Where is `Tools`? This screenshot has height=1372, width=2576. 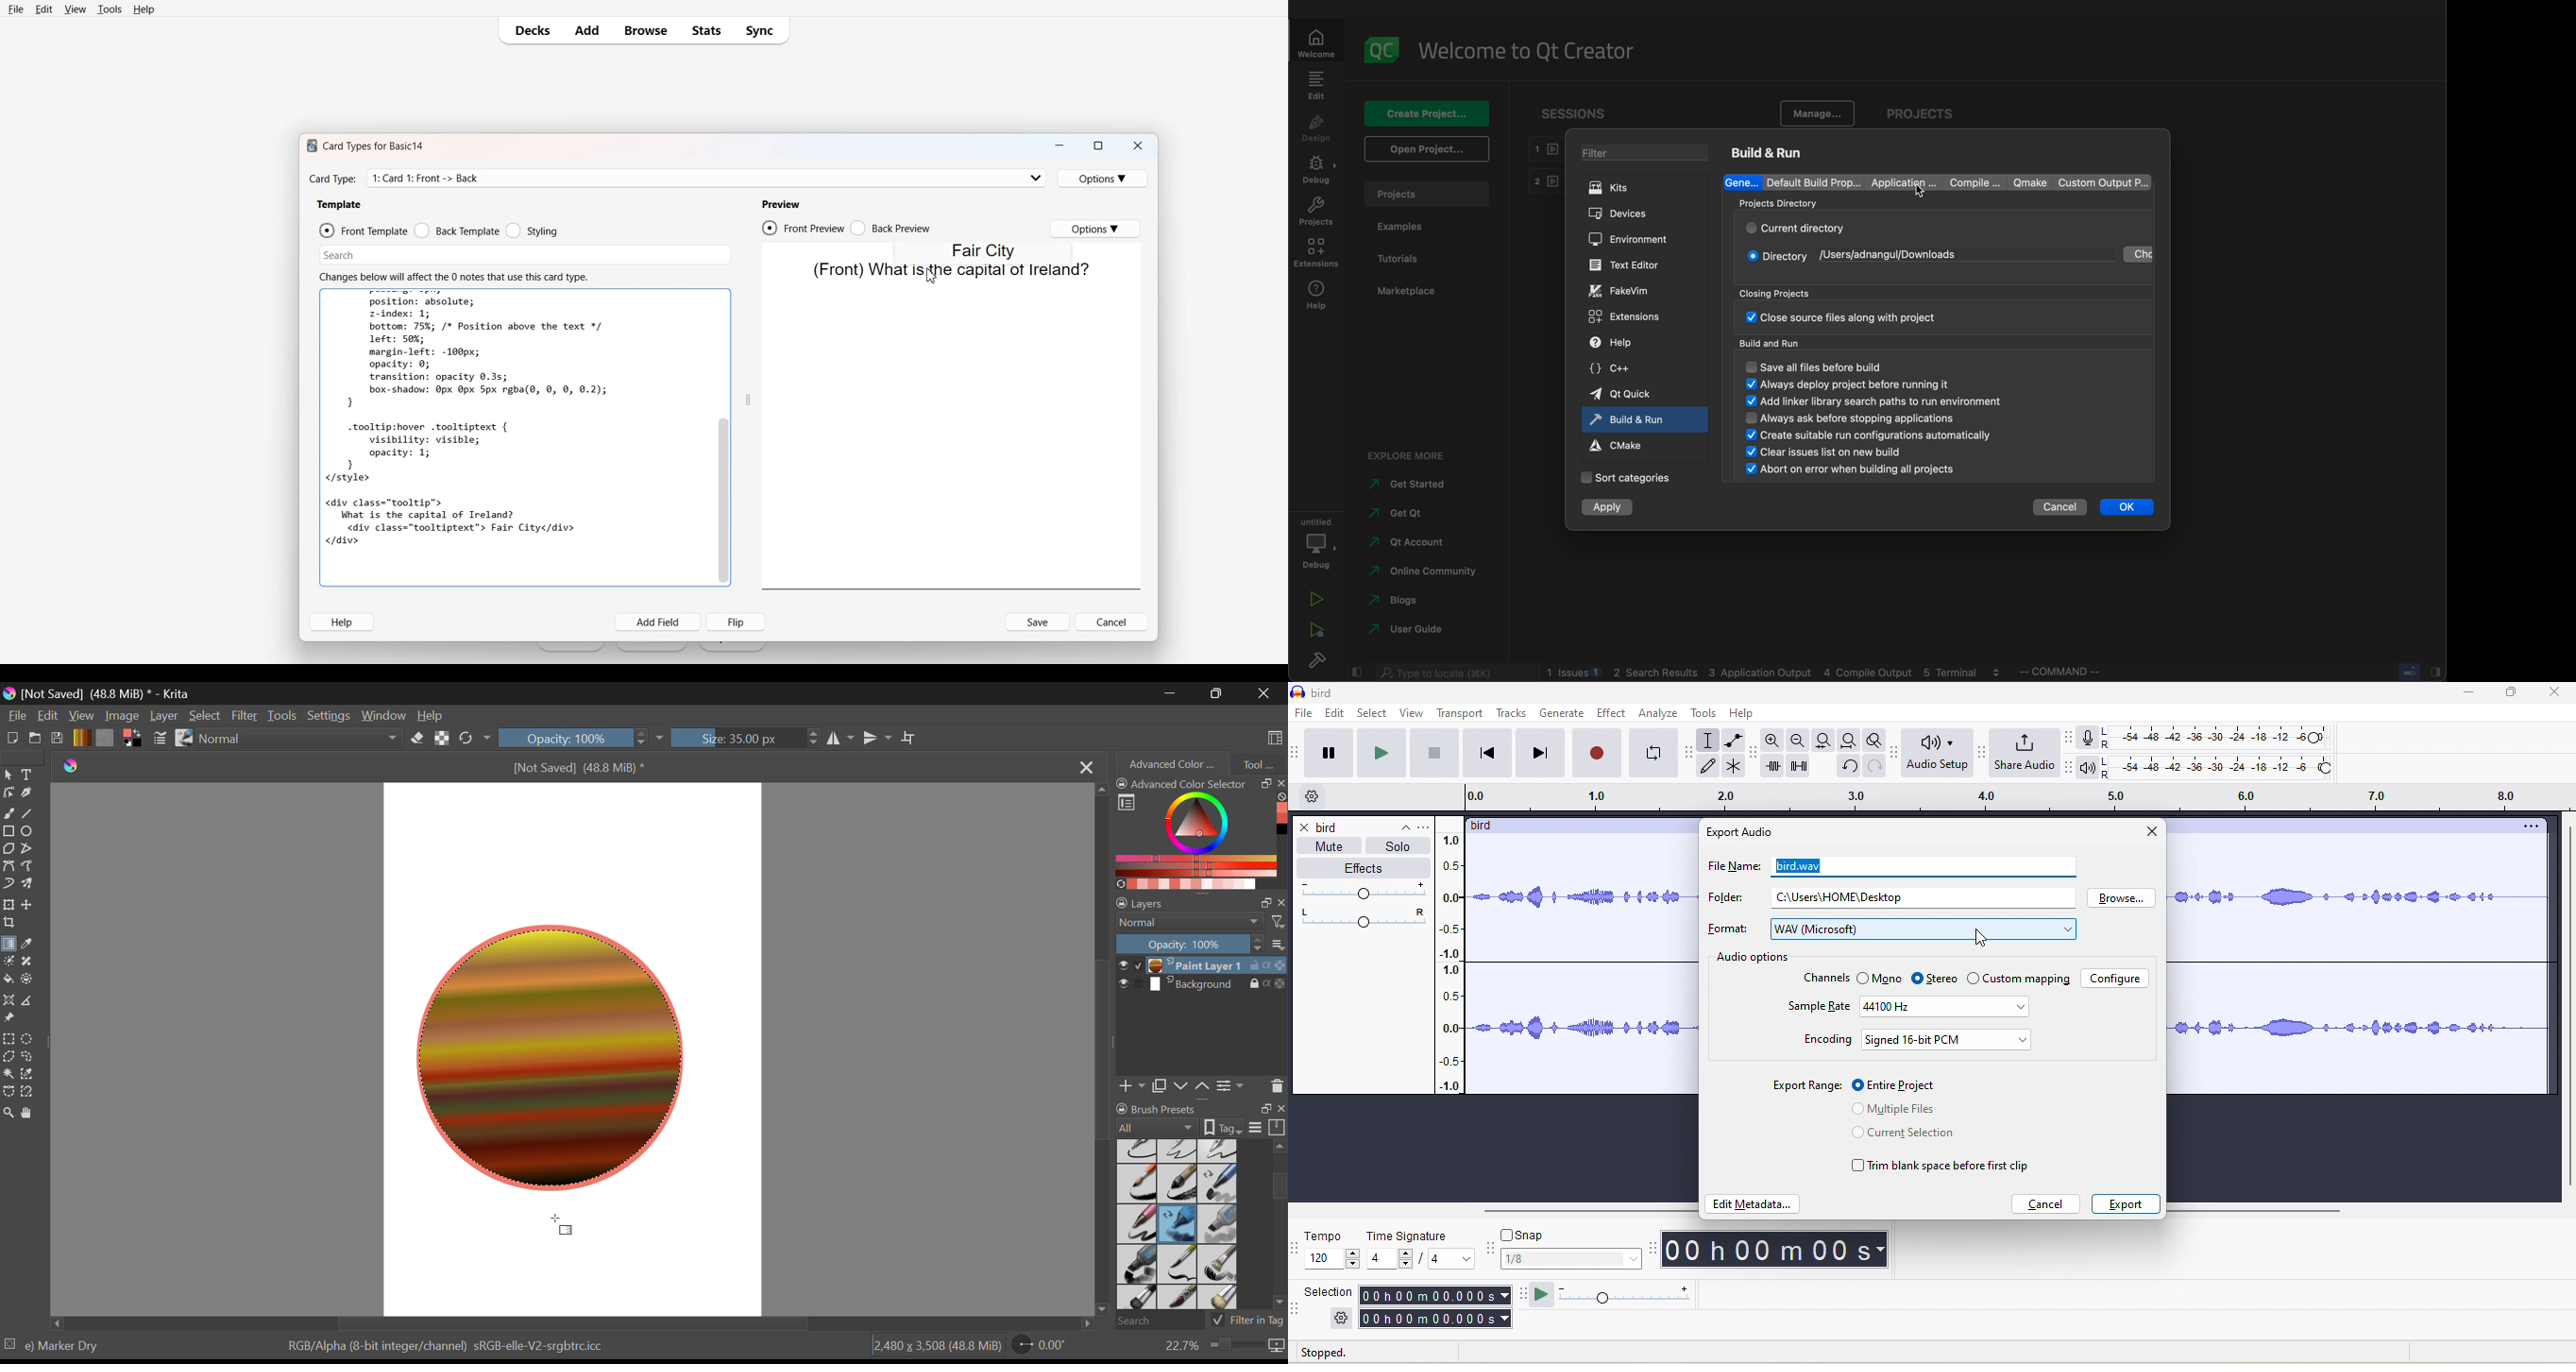 Tools is located at coordinates (282, 716).